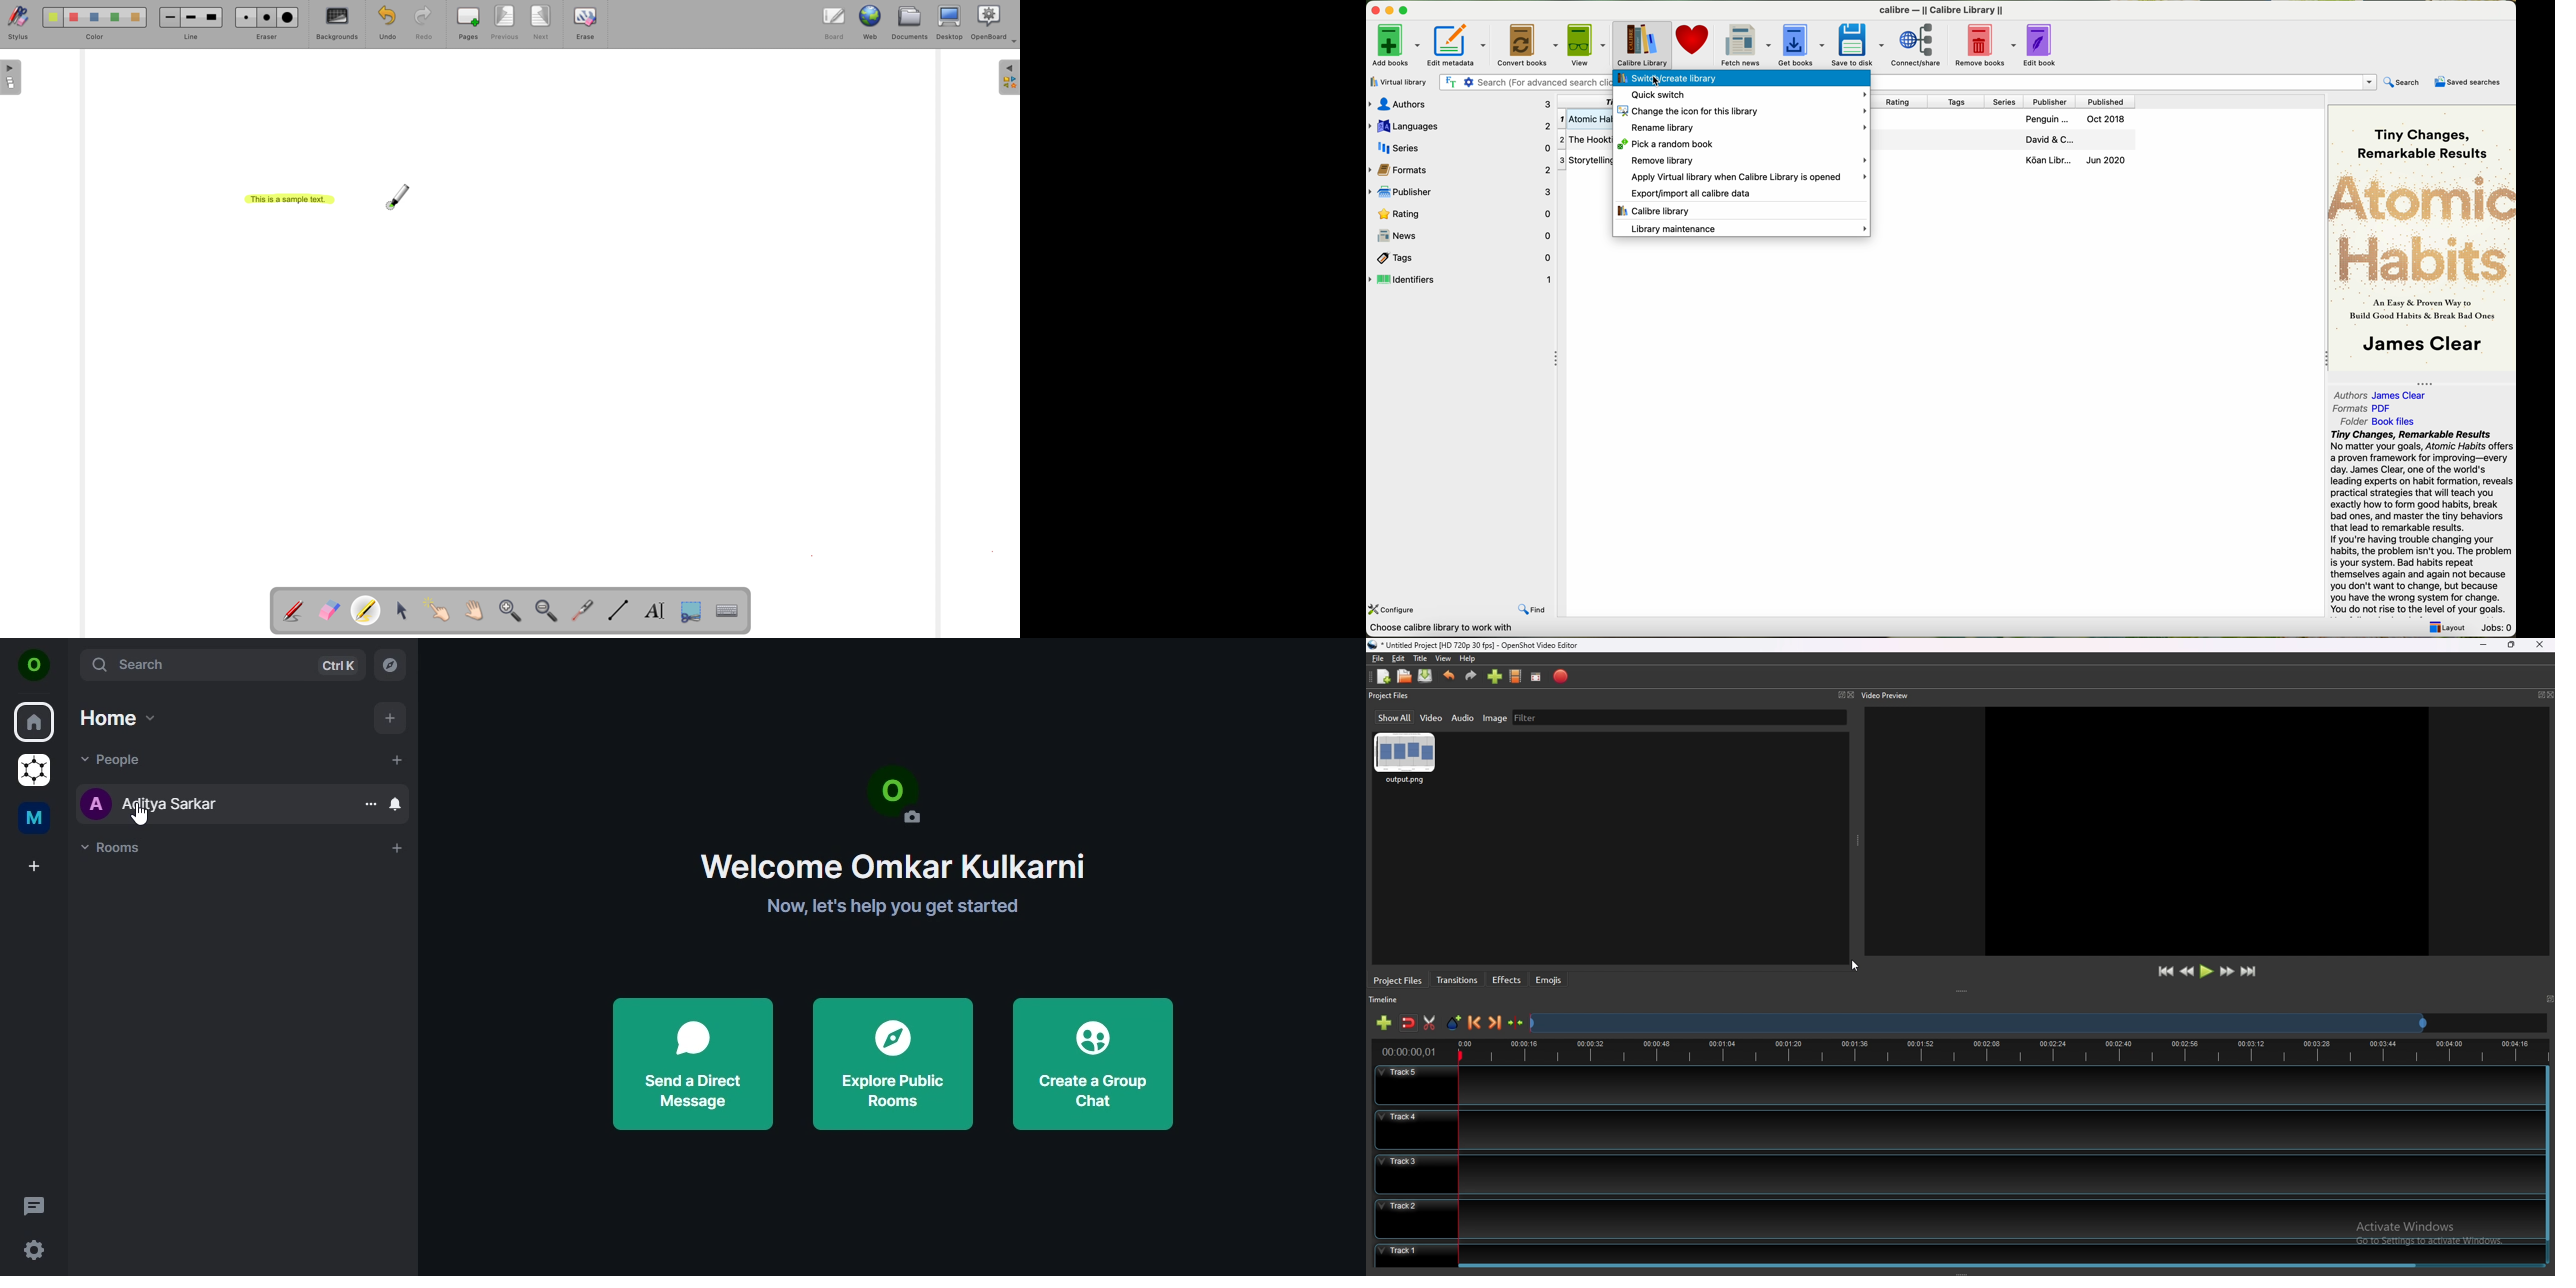 The width and height of the screenshot is (2576, 1288). Describe the element at coordinates (1524, 82) in the screenshot. I see `Search (For advanced search click the gear icon to the left) ` at that location.